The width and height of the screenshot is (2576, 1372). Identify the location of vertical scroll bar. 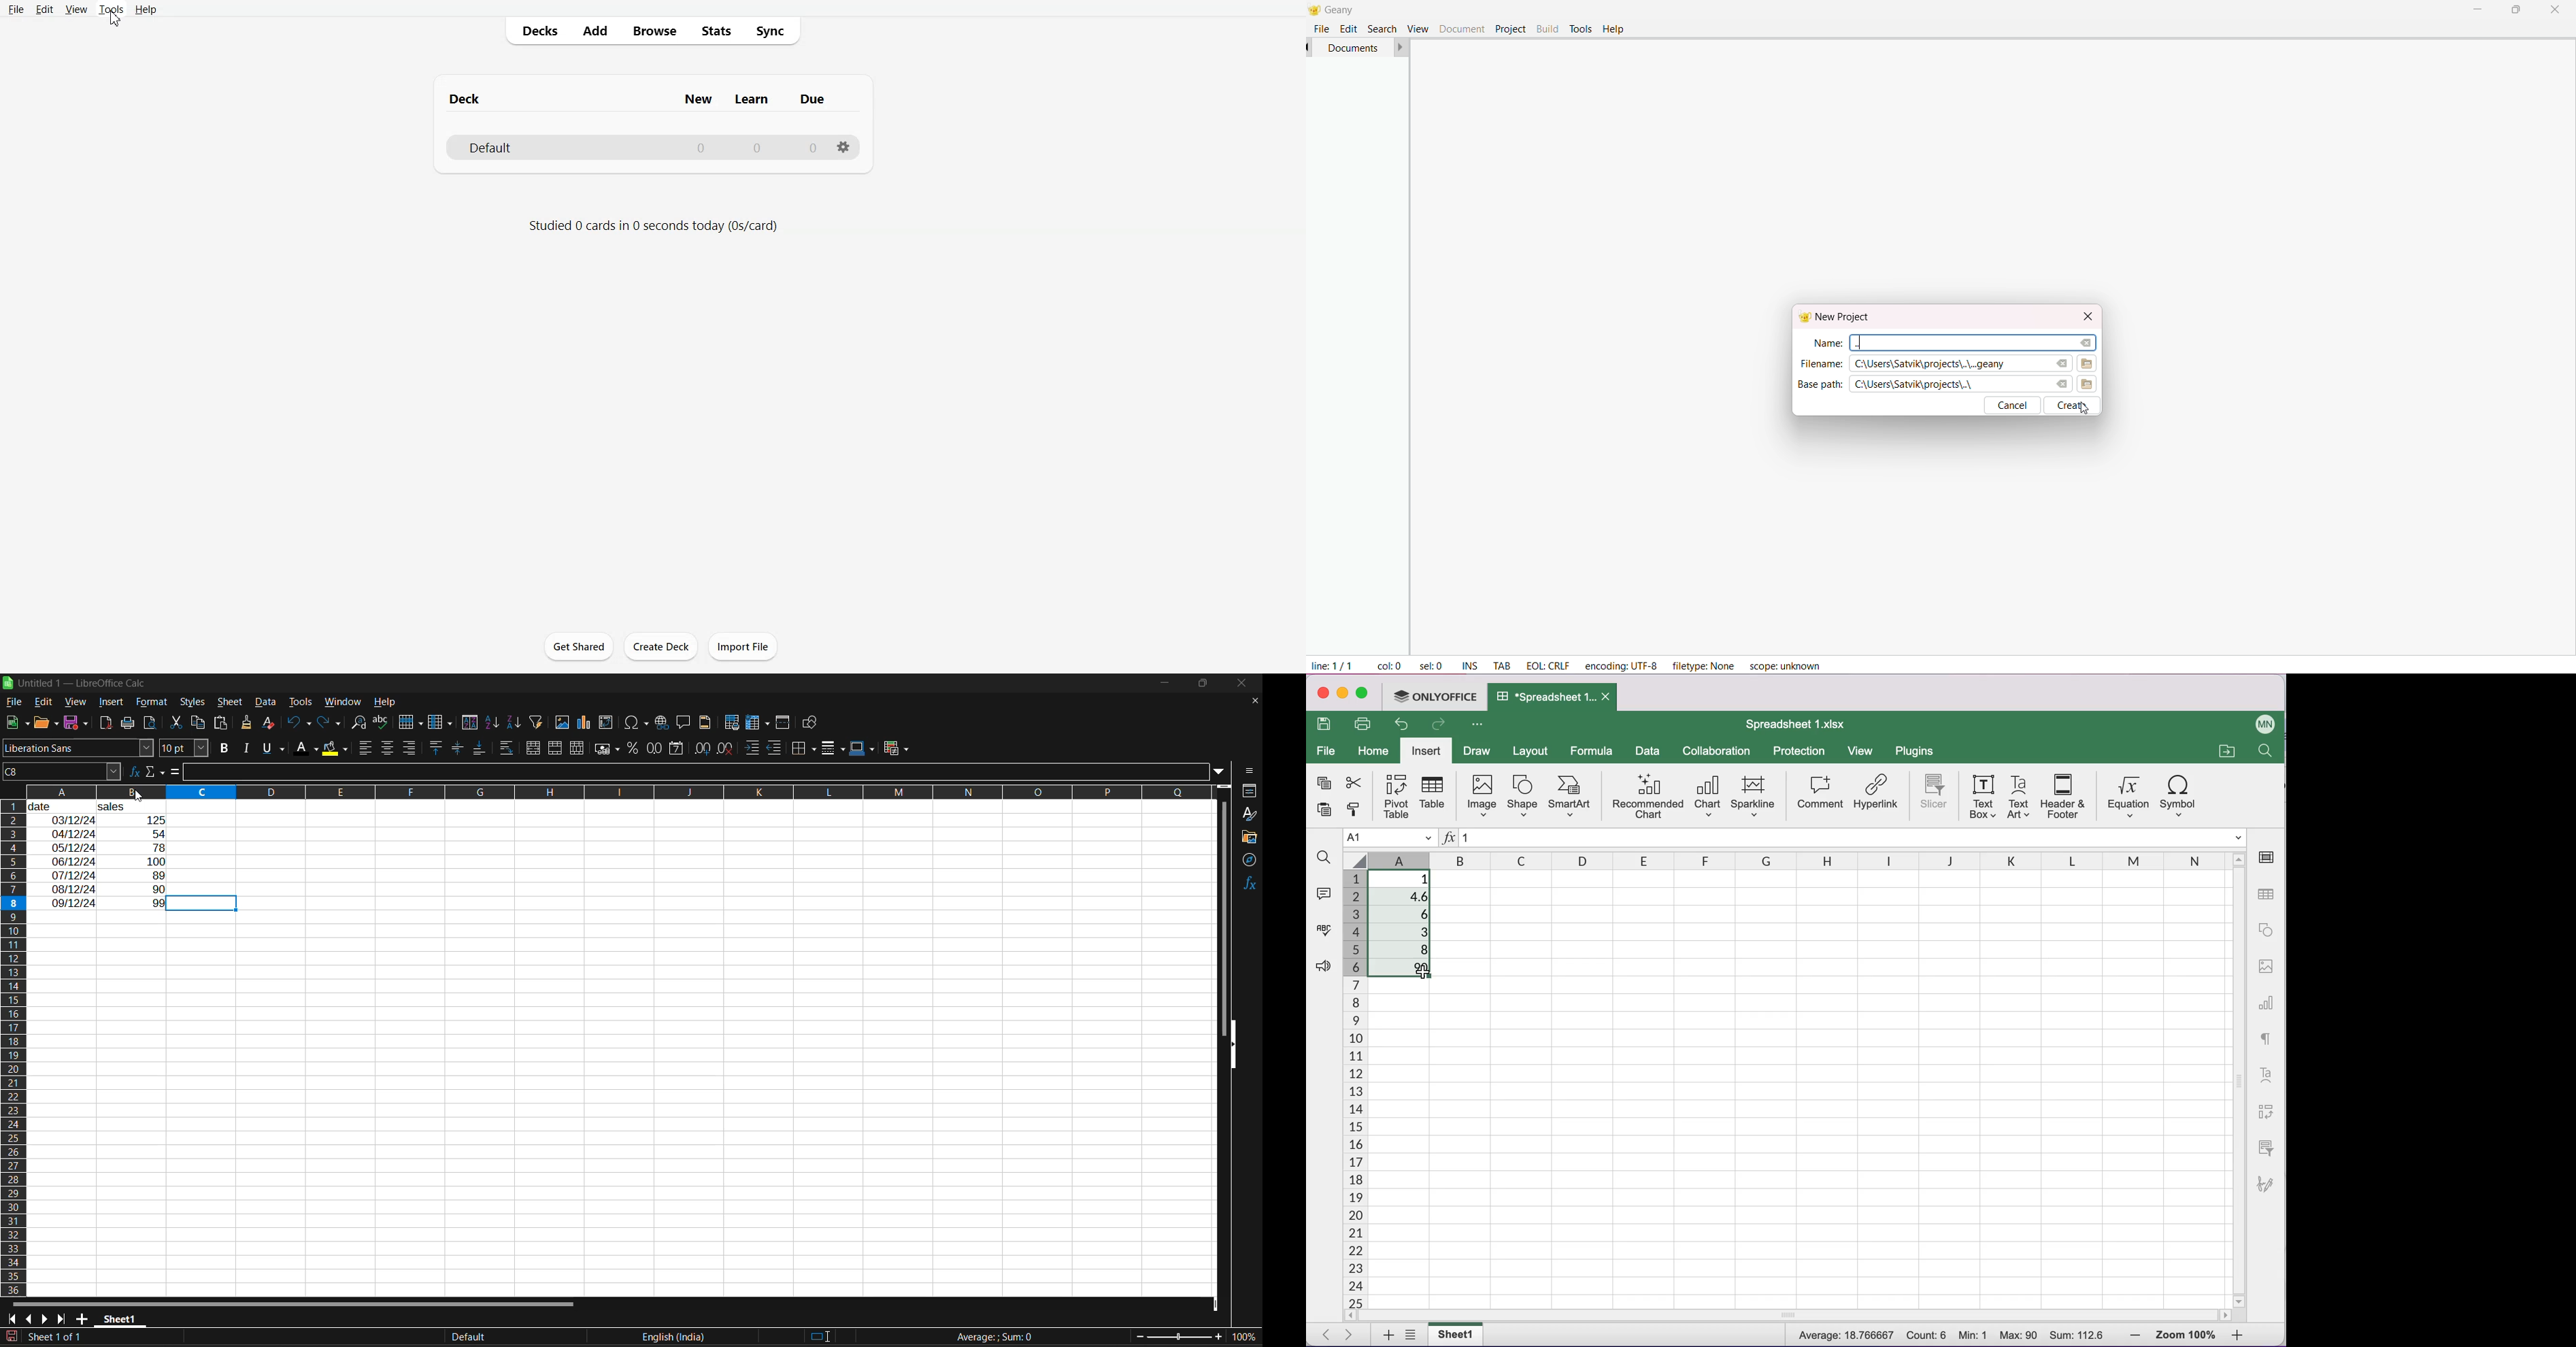
(1224, 906).